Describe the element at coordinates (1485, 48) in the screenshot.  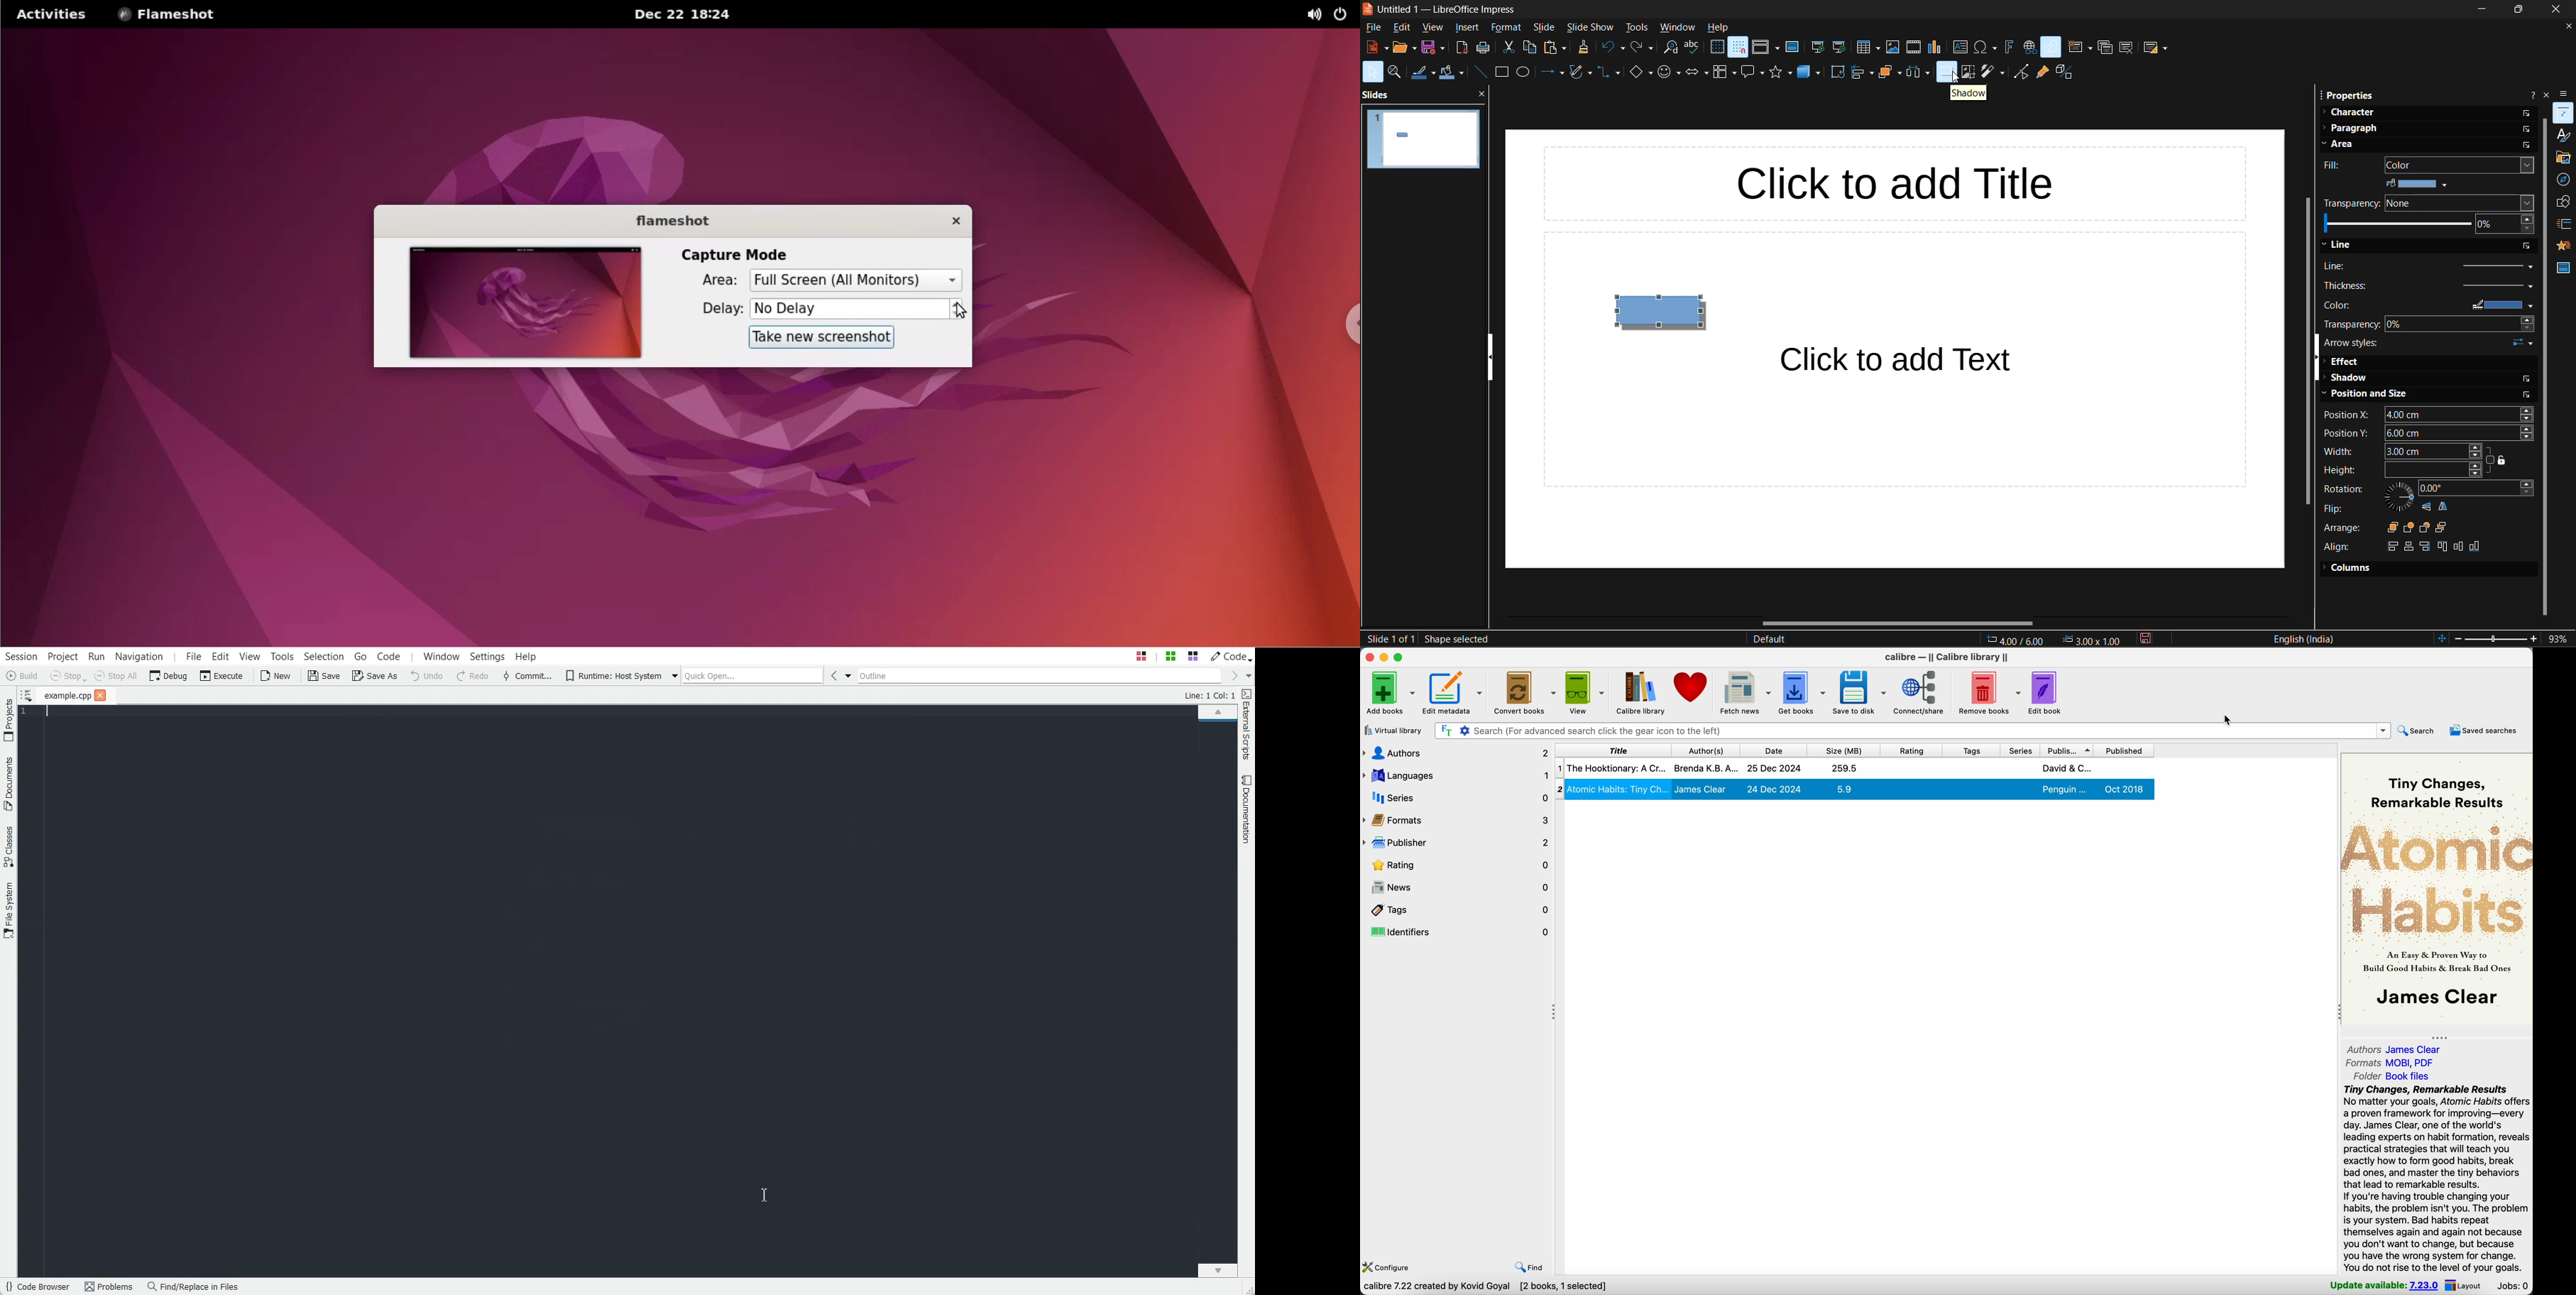
I see `print` at that location.